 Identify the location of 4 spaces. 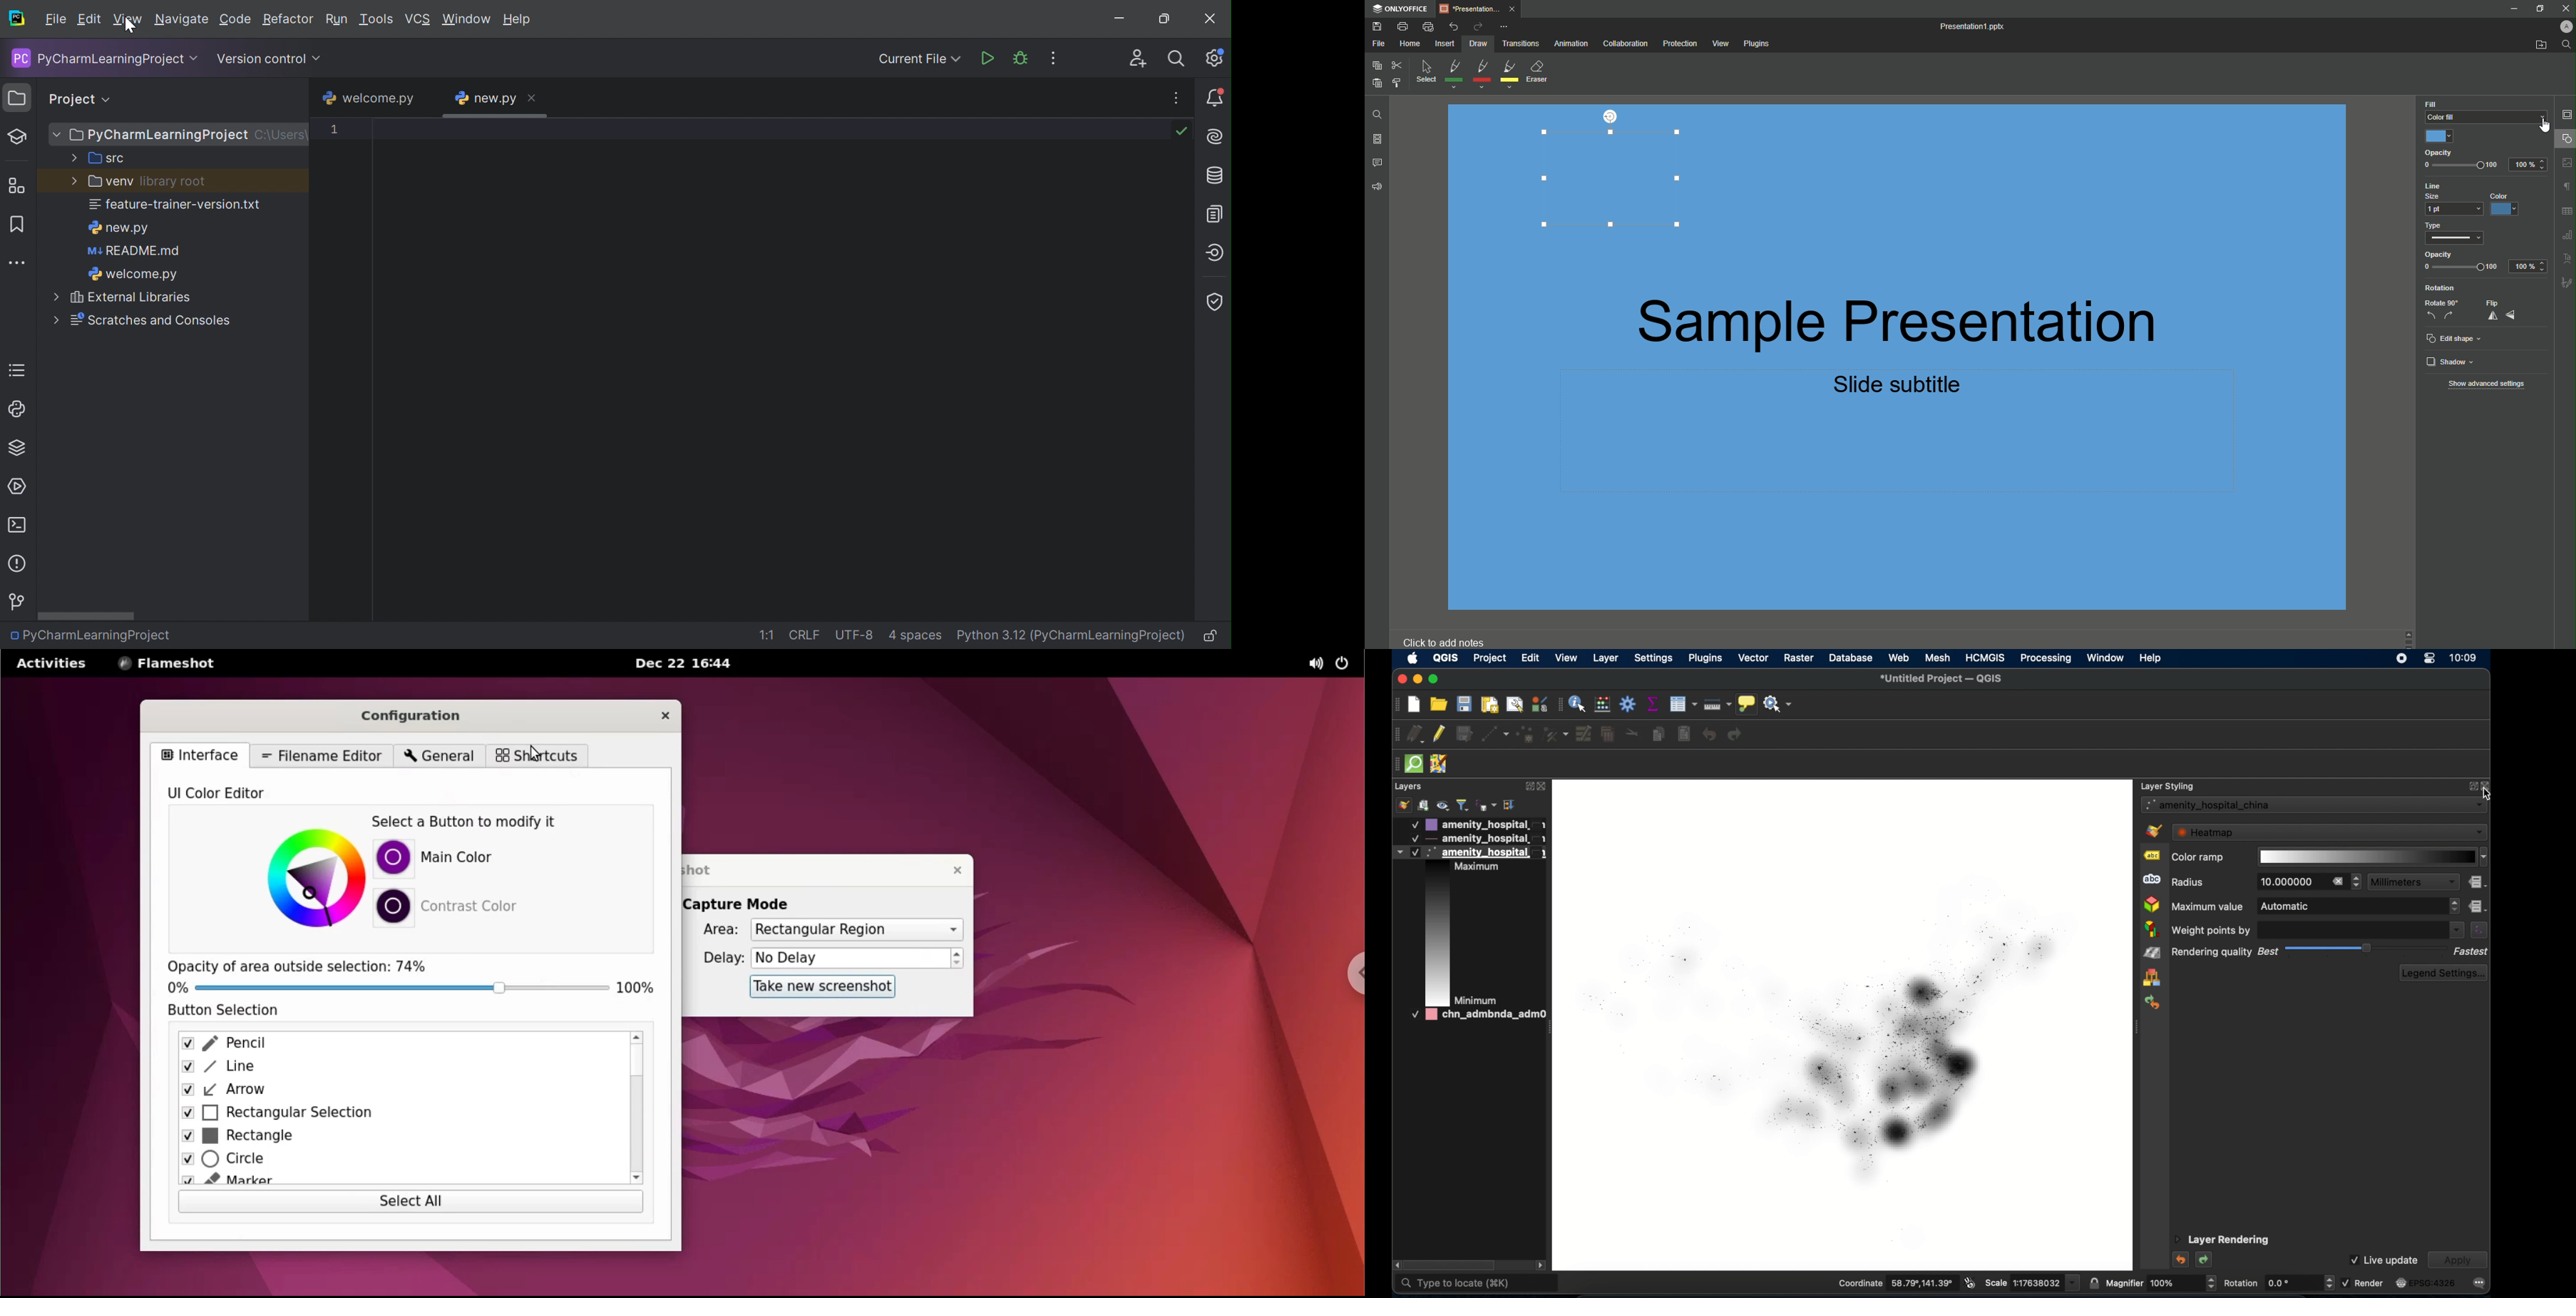
(917, 637).